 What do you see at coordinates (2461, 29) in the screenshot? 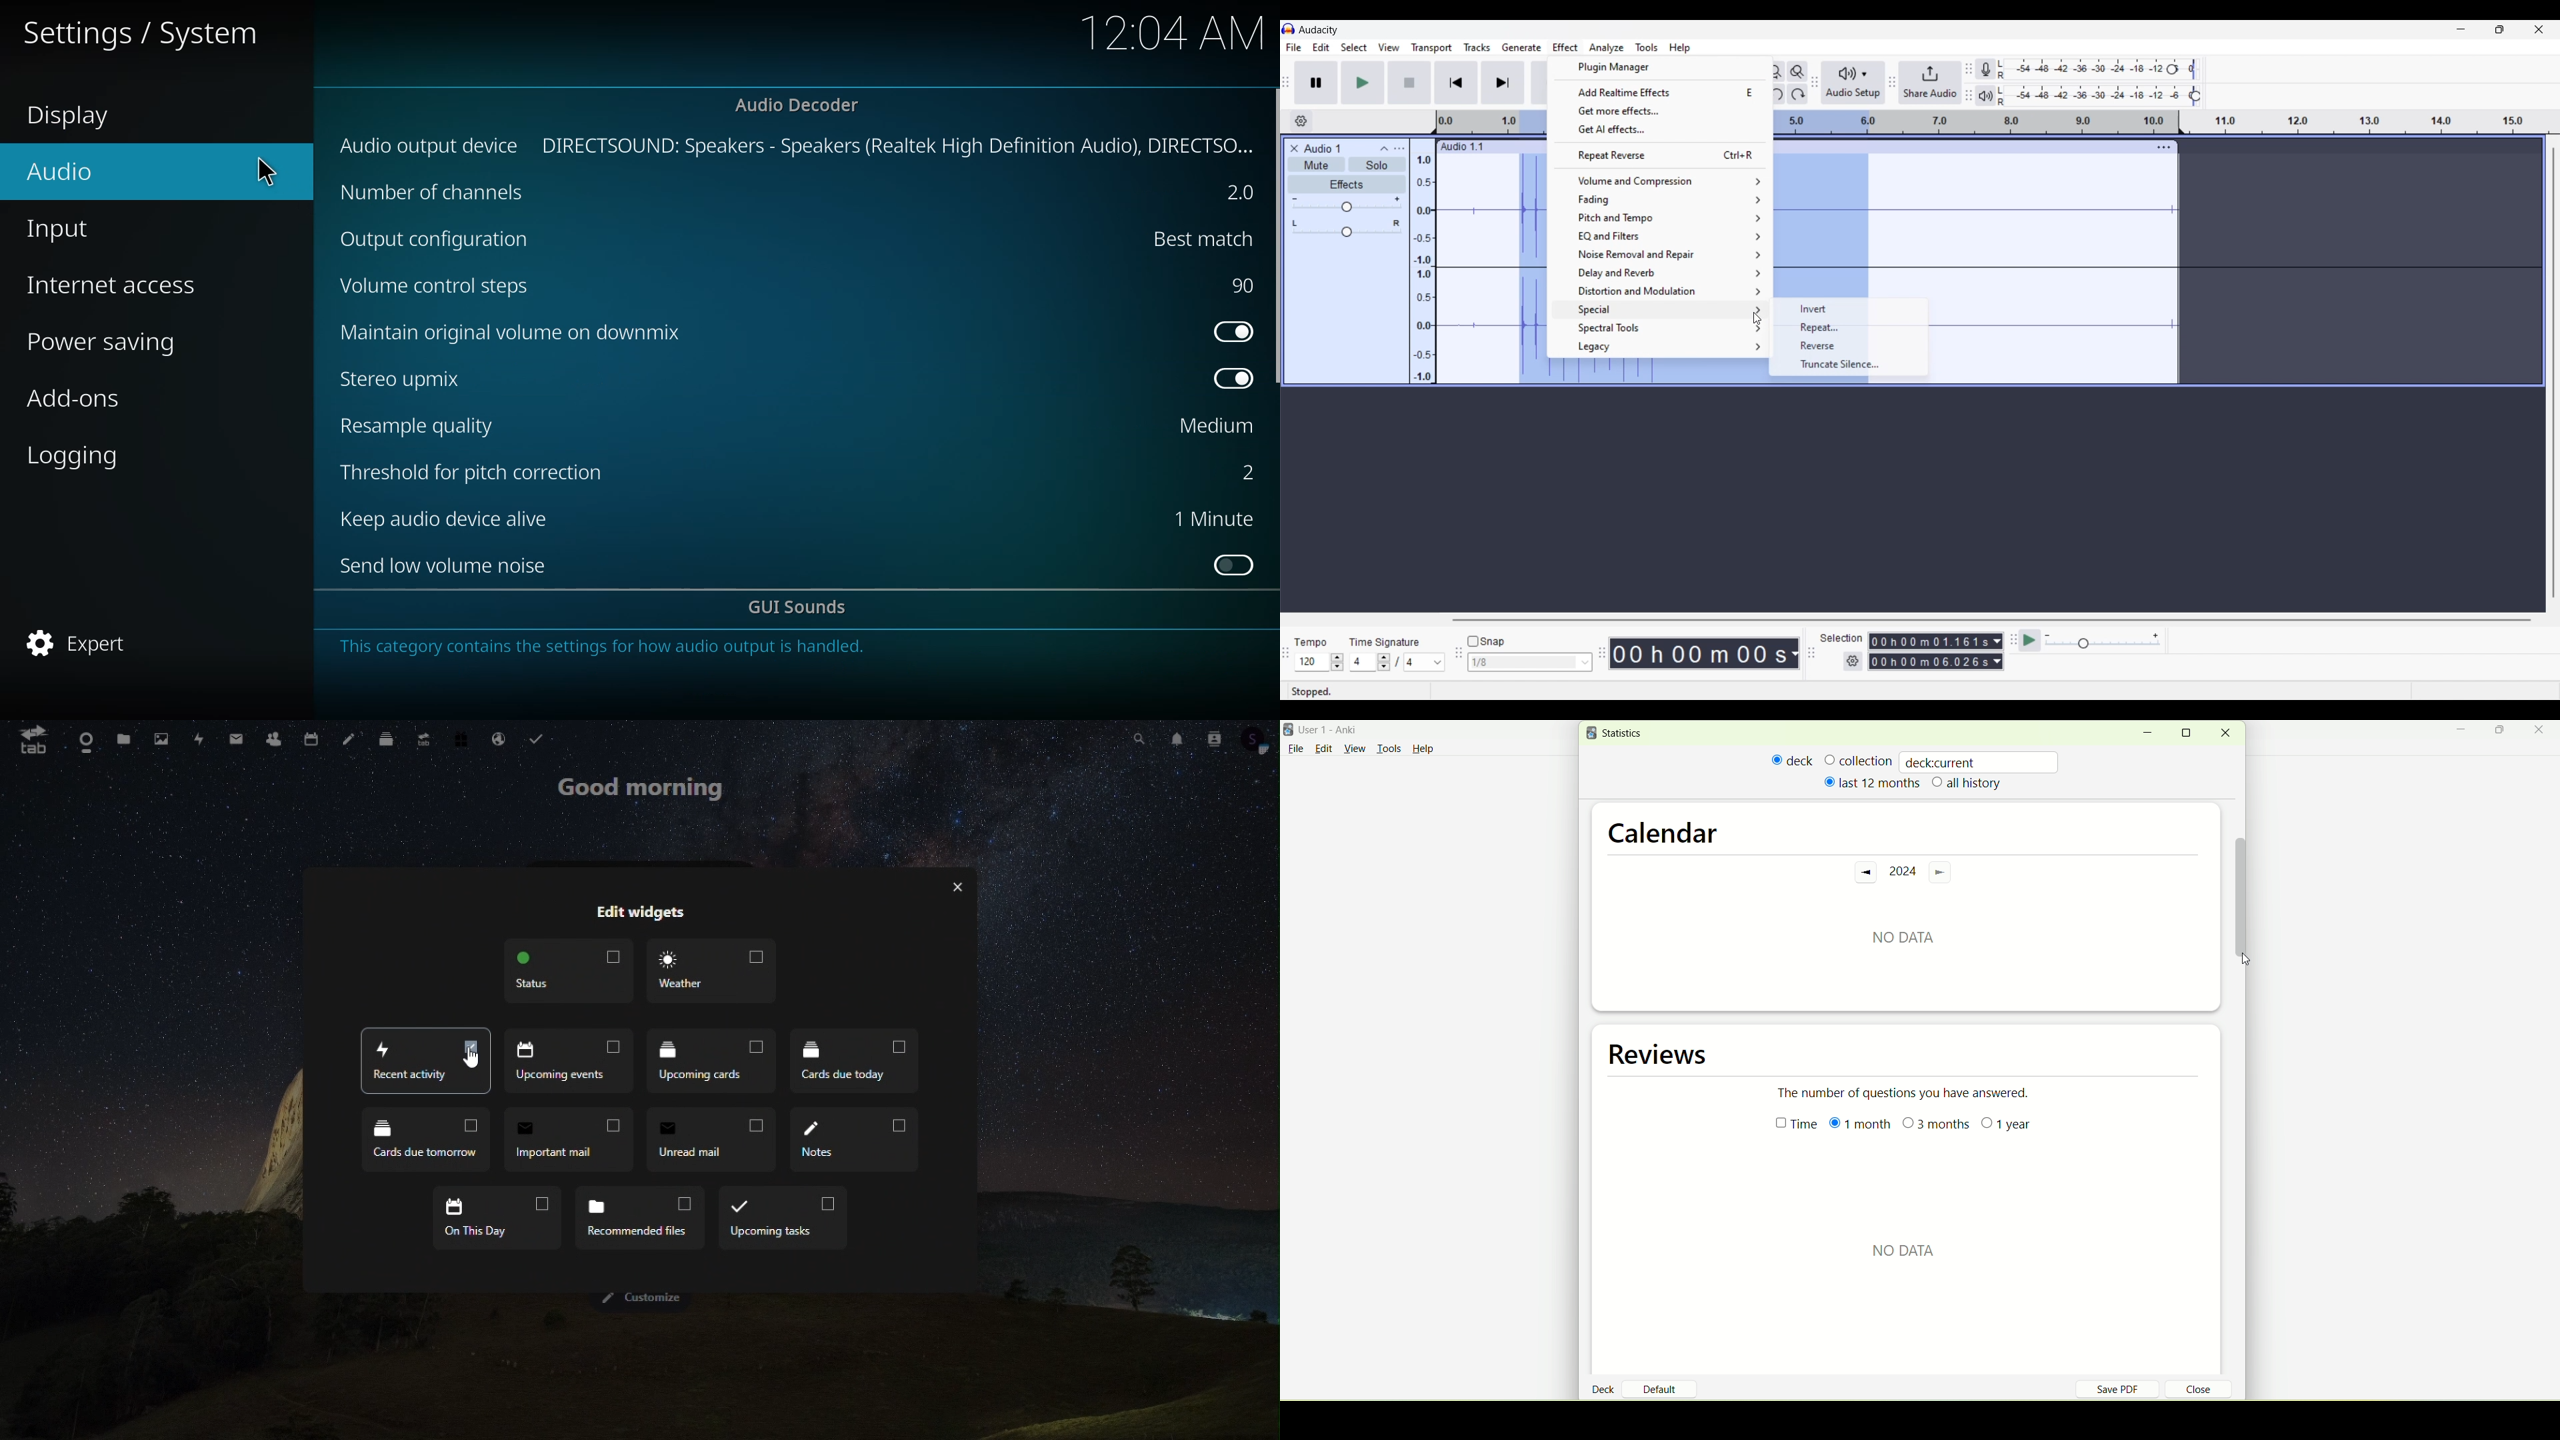
I see `Minimize` at bounding box center [2461, 29].